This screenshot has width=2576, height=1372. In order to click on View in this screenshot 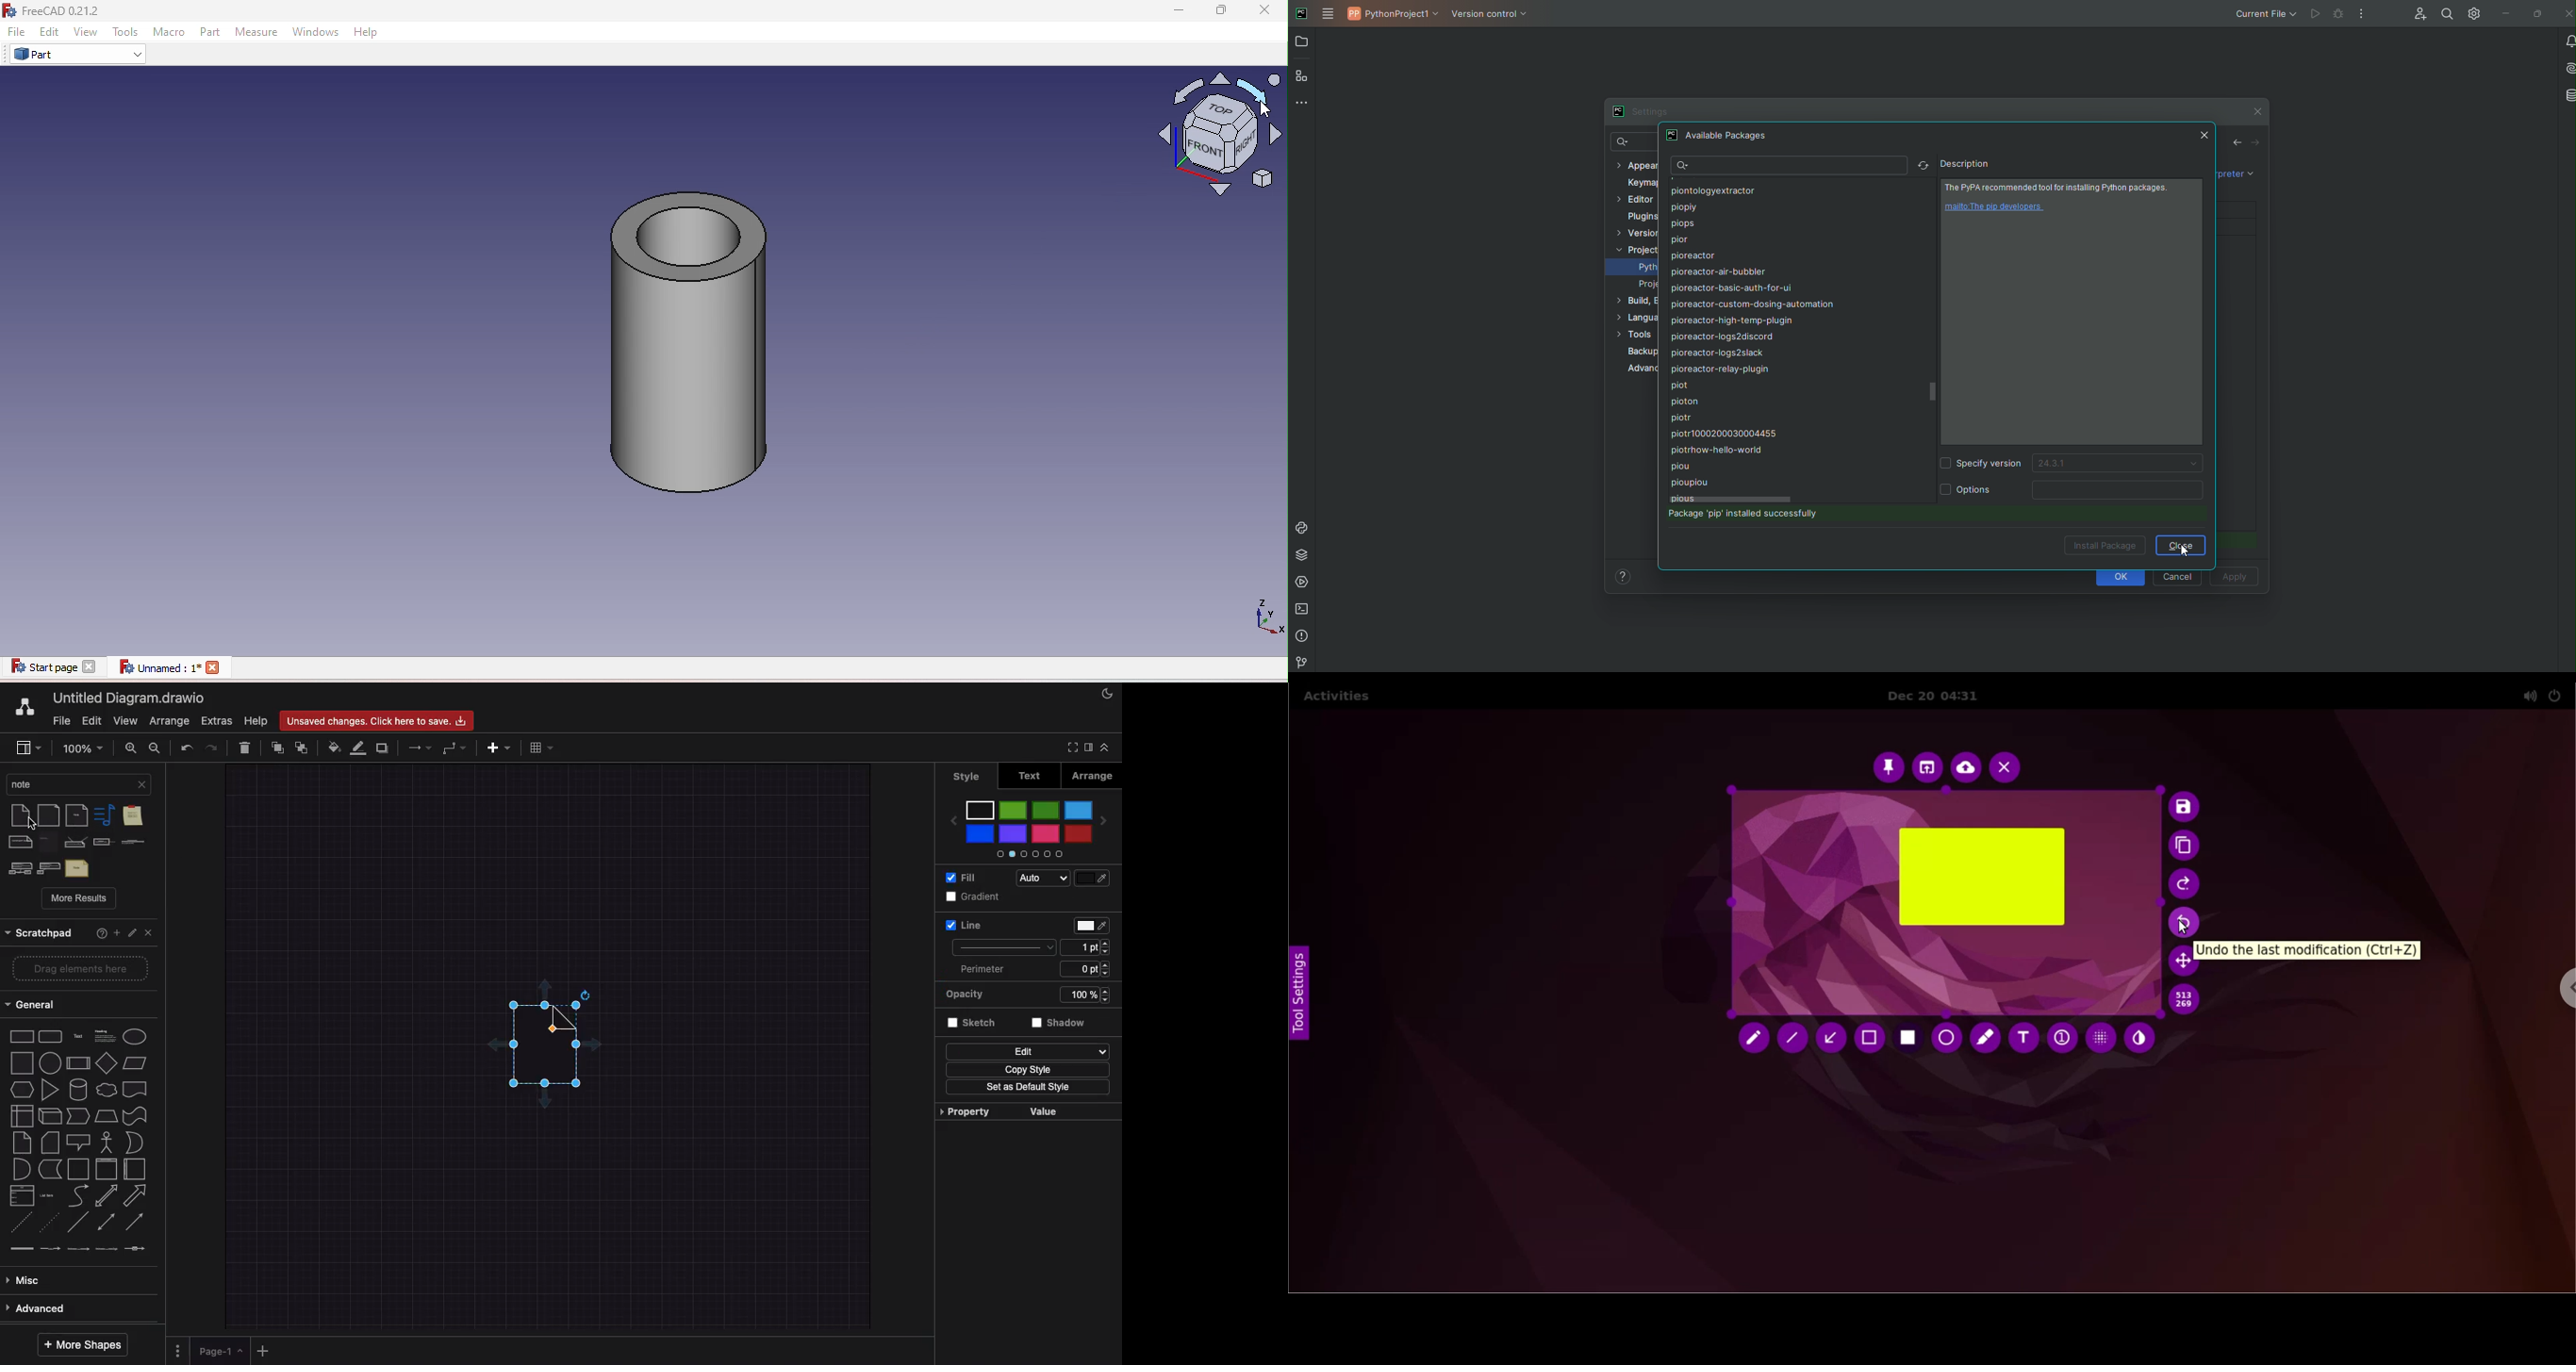, I will do `click(124, 721)`.